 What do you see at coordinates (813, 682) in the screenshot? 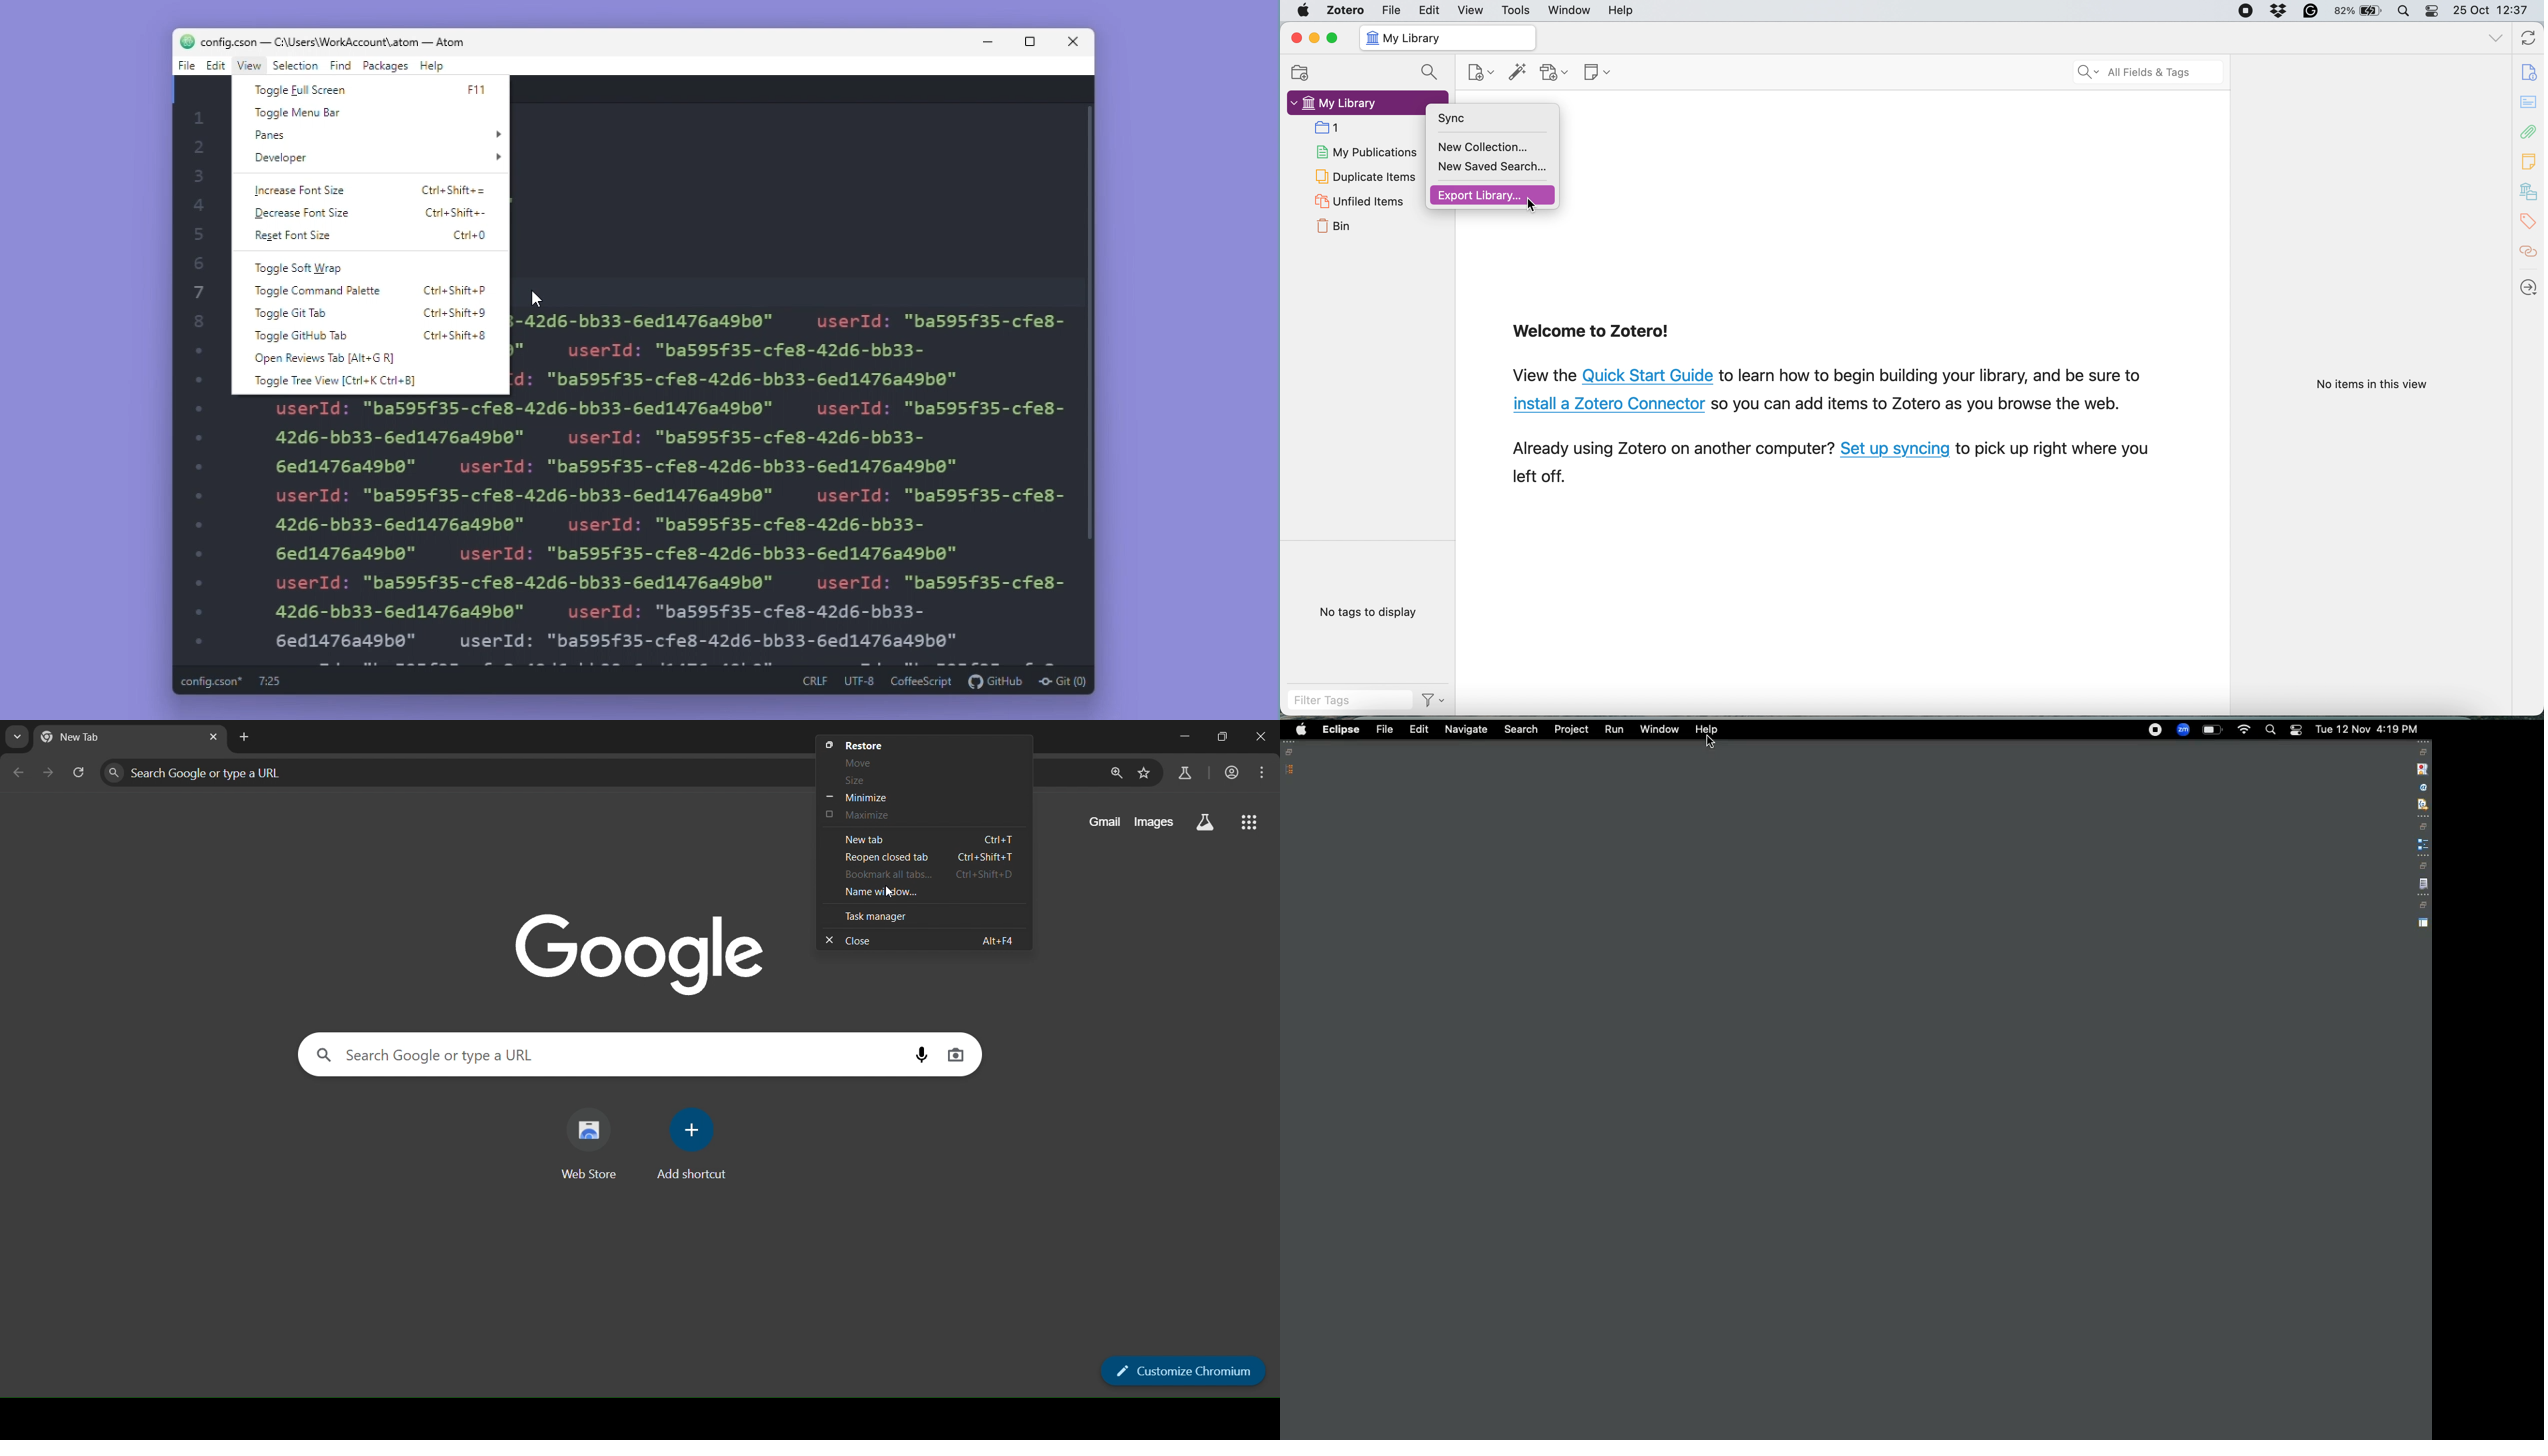
I see `crlf` at bounding box center [813, 682].